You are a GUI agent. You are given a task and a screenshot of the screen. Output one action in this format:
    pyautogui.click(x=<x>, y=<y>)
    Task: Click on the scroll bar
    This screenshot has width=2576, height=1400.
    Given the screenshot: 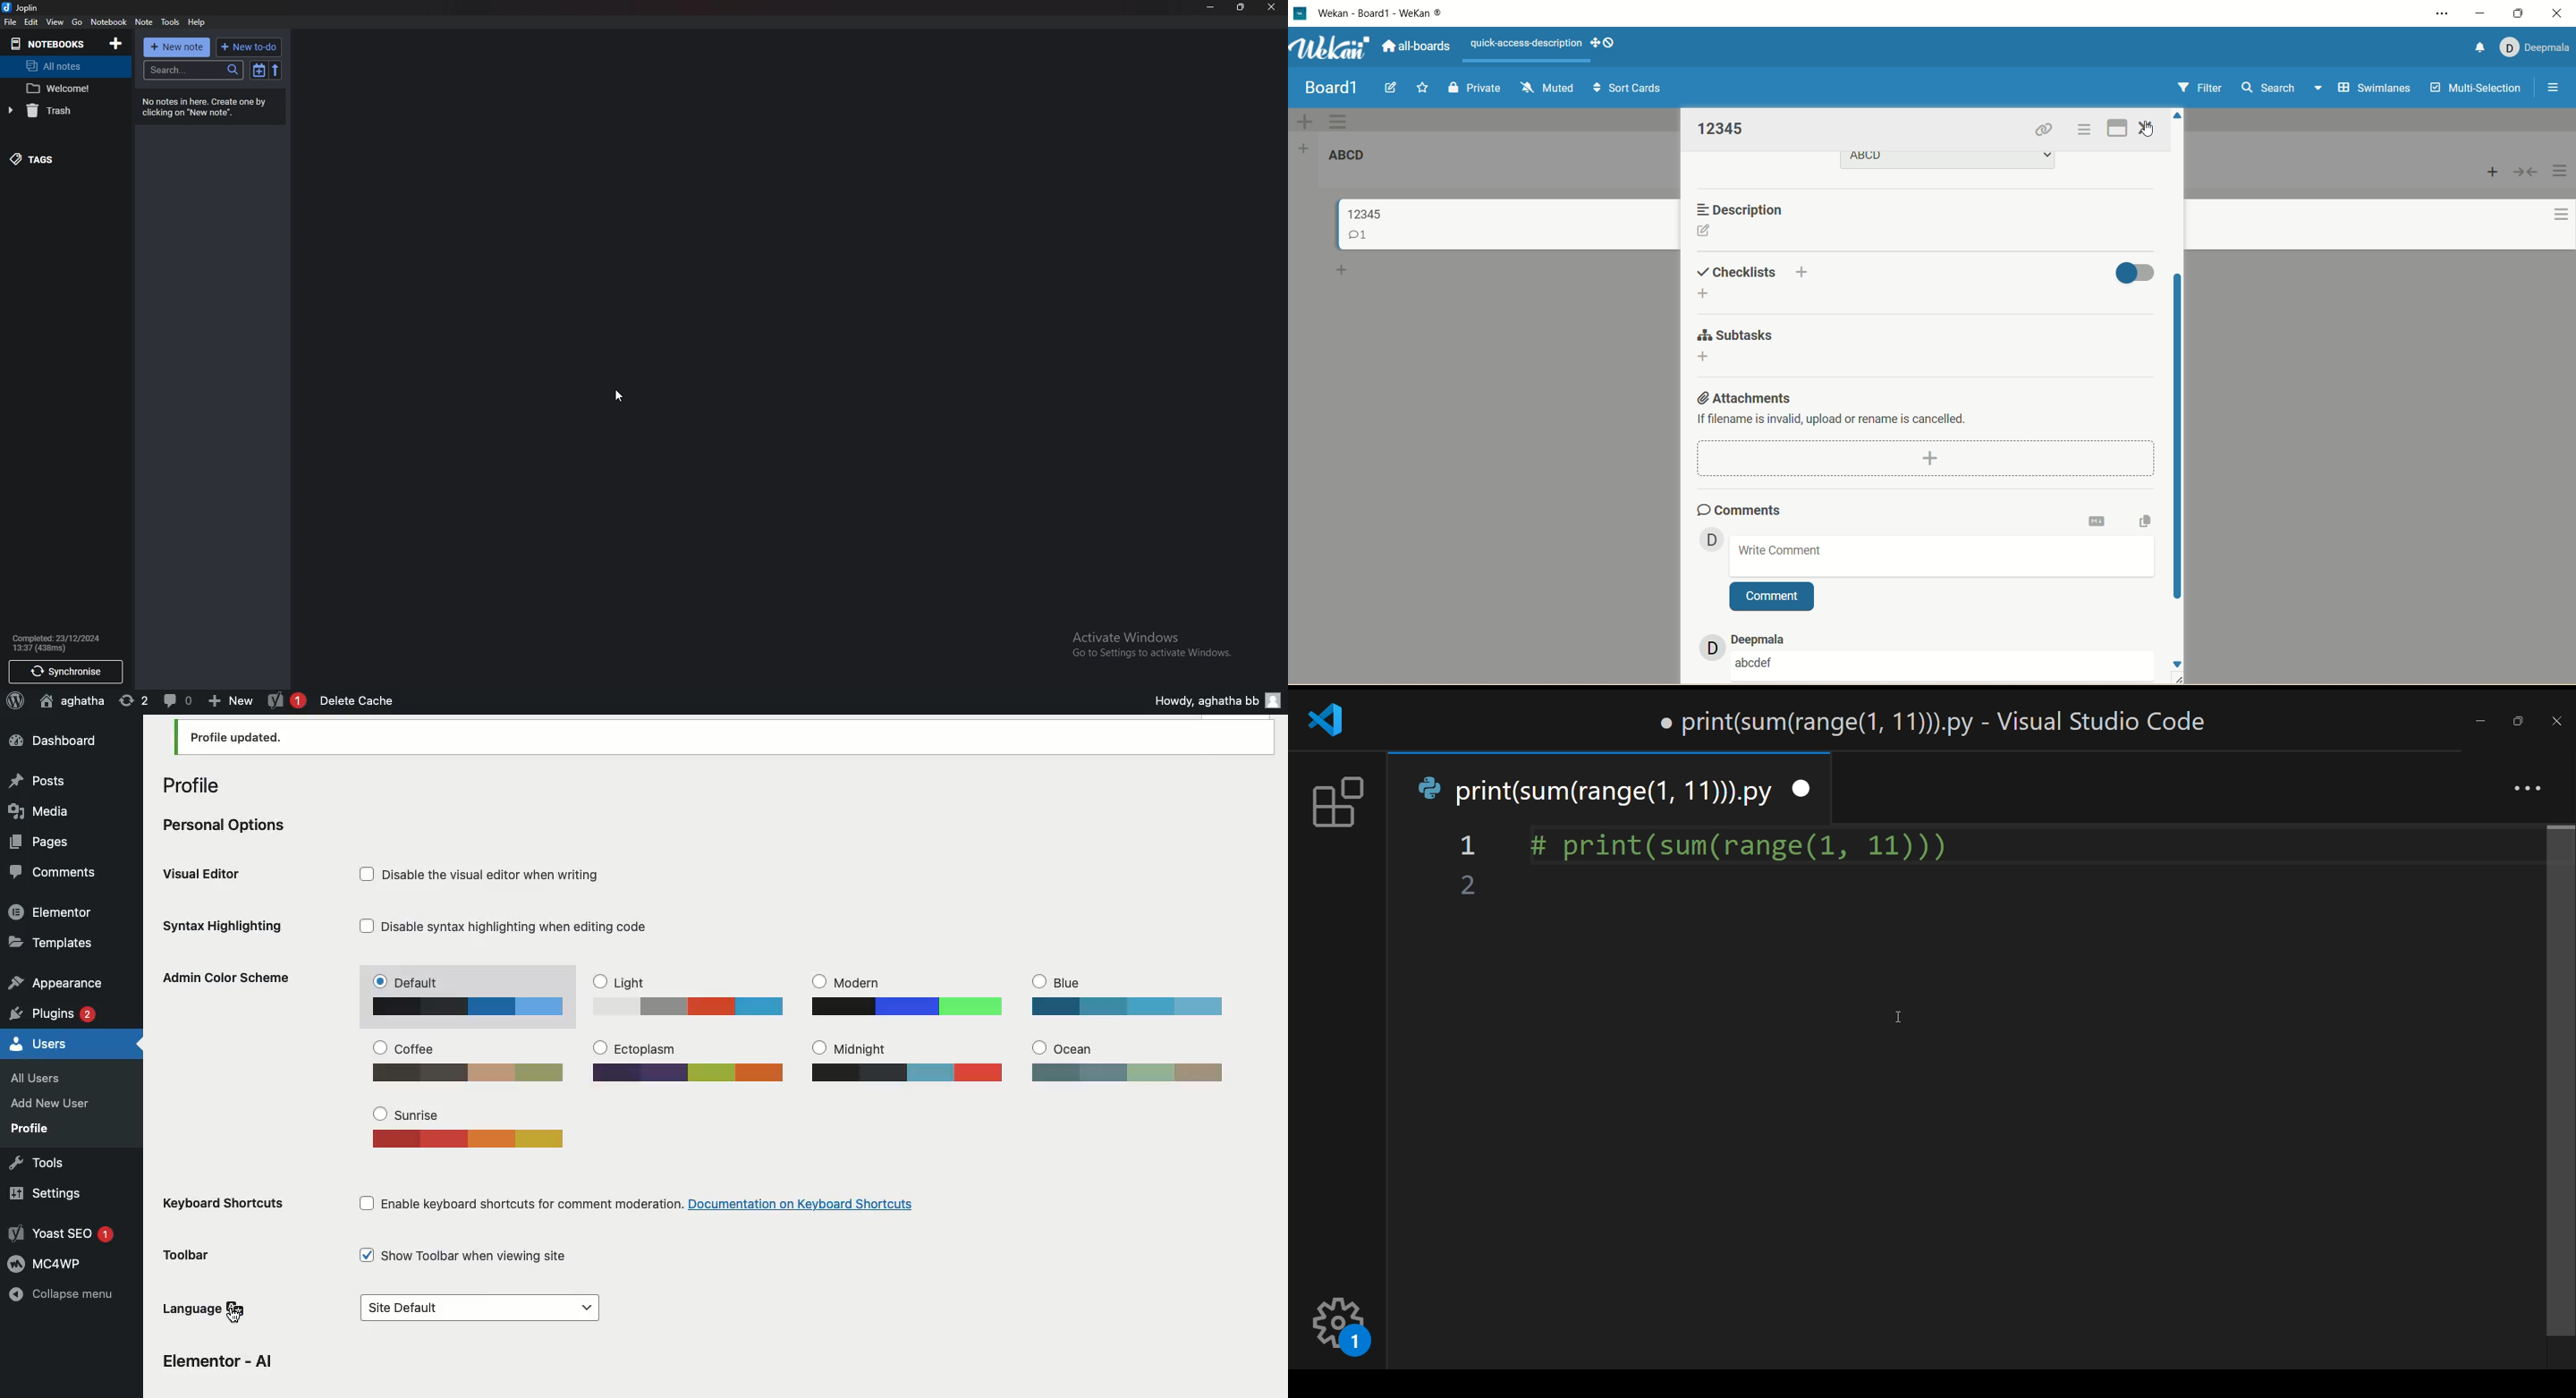 What is the action you would take?
    pyautogui.click(x=2558, y=1083)
    